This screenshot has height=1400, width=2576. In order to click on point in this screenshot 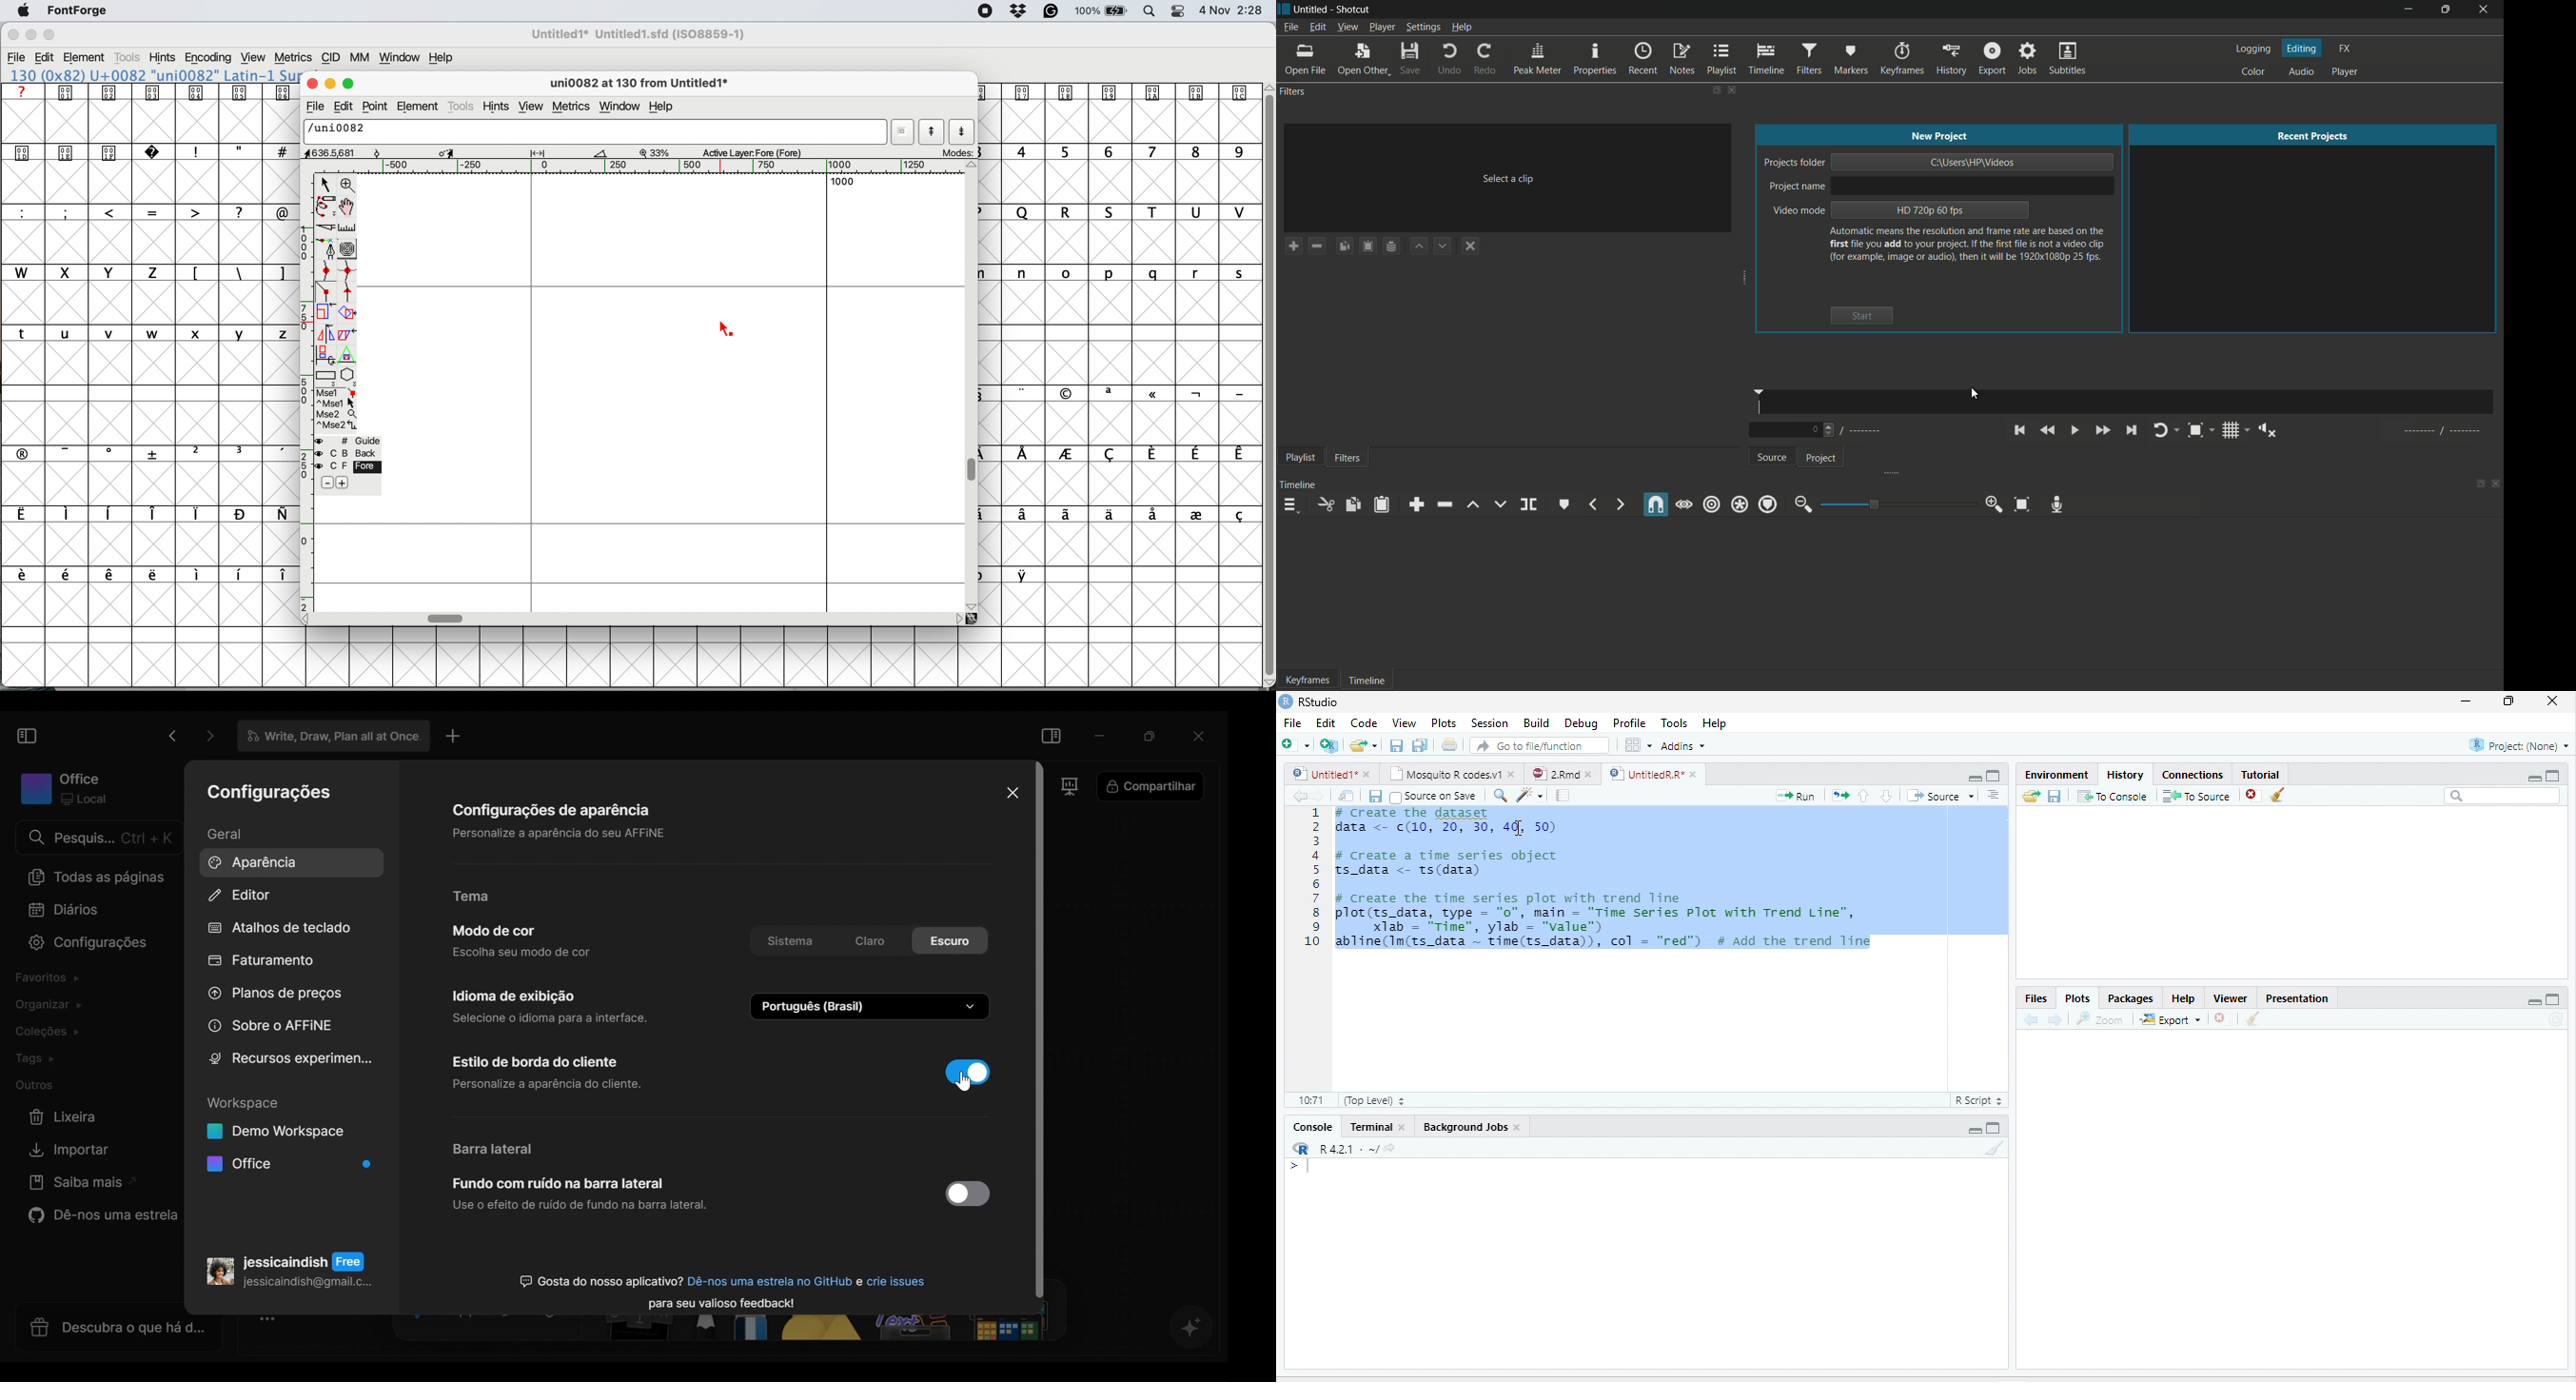, I will do `click(374, 107)`.